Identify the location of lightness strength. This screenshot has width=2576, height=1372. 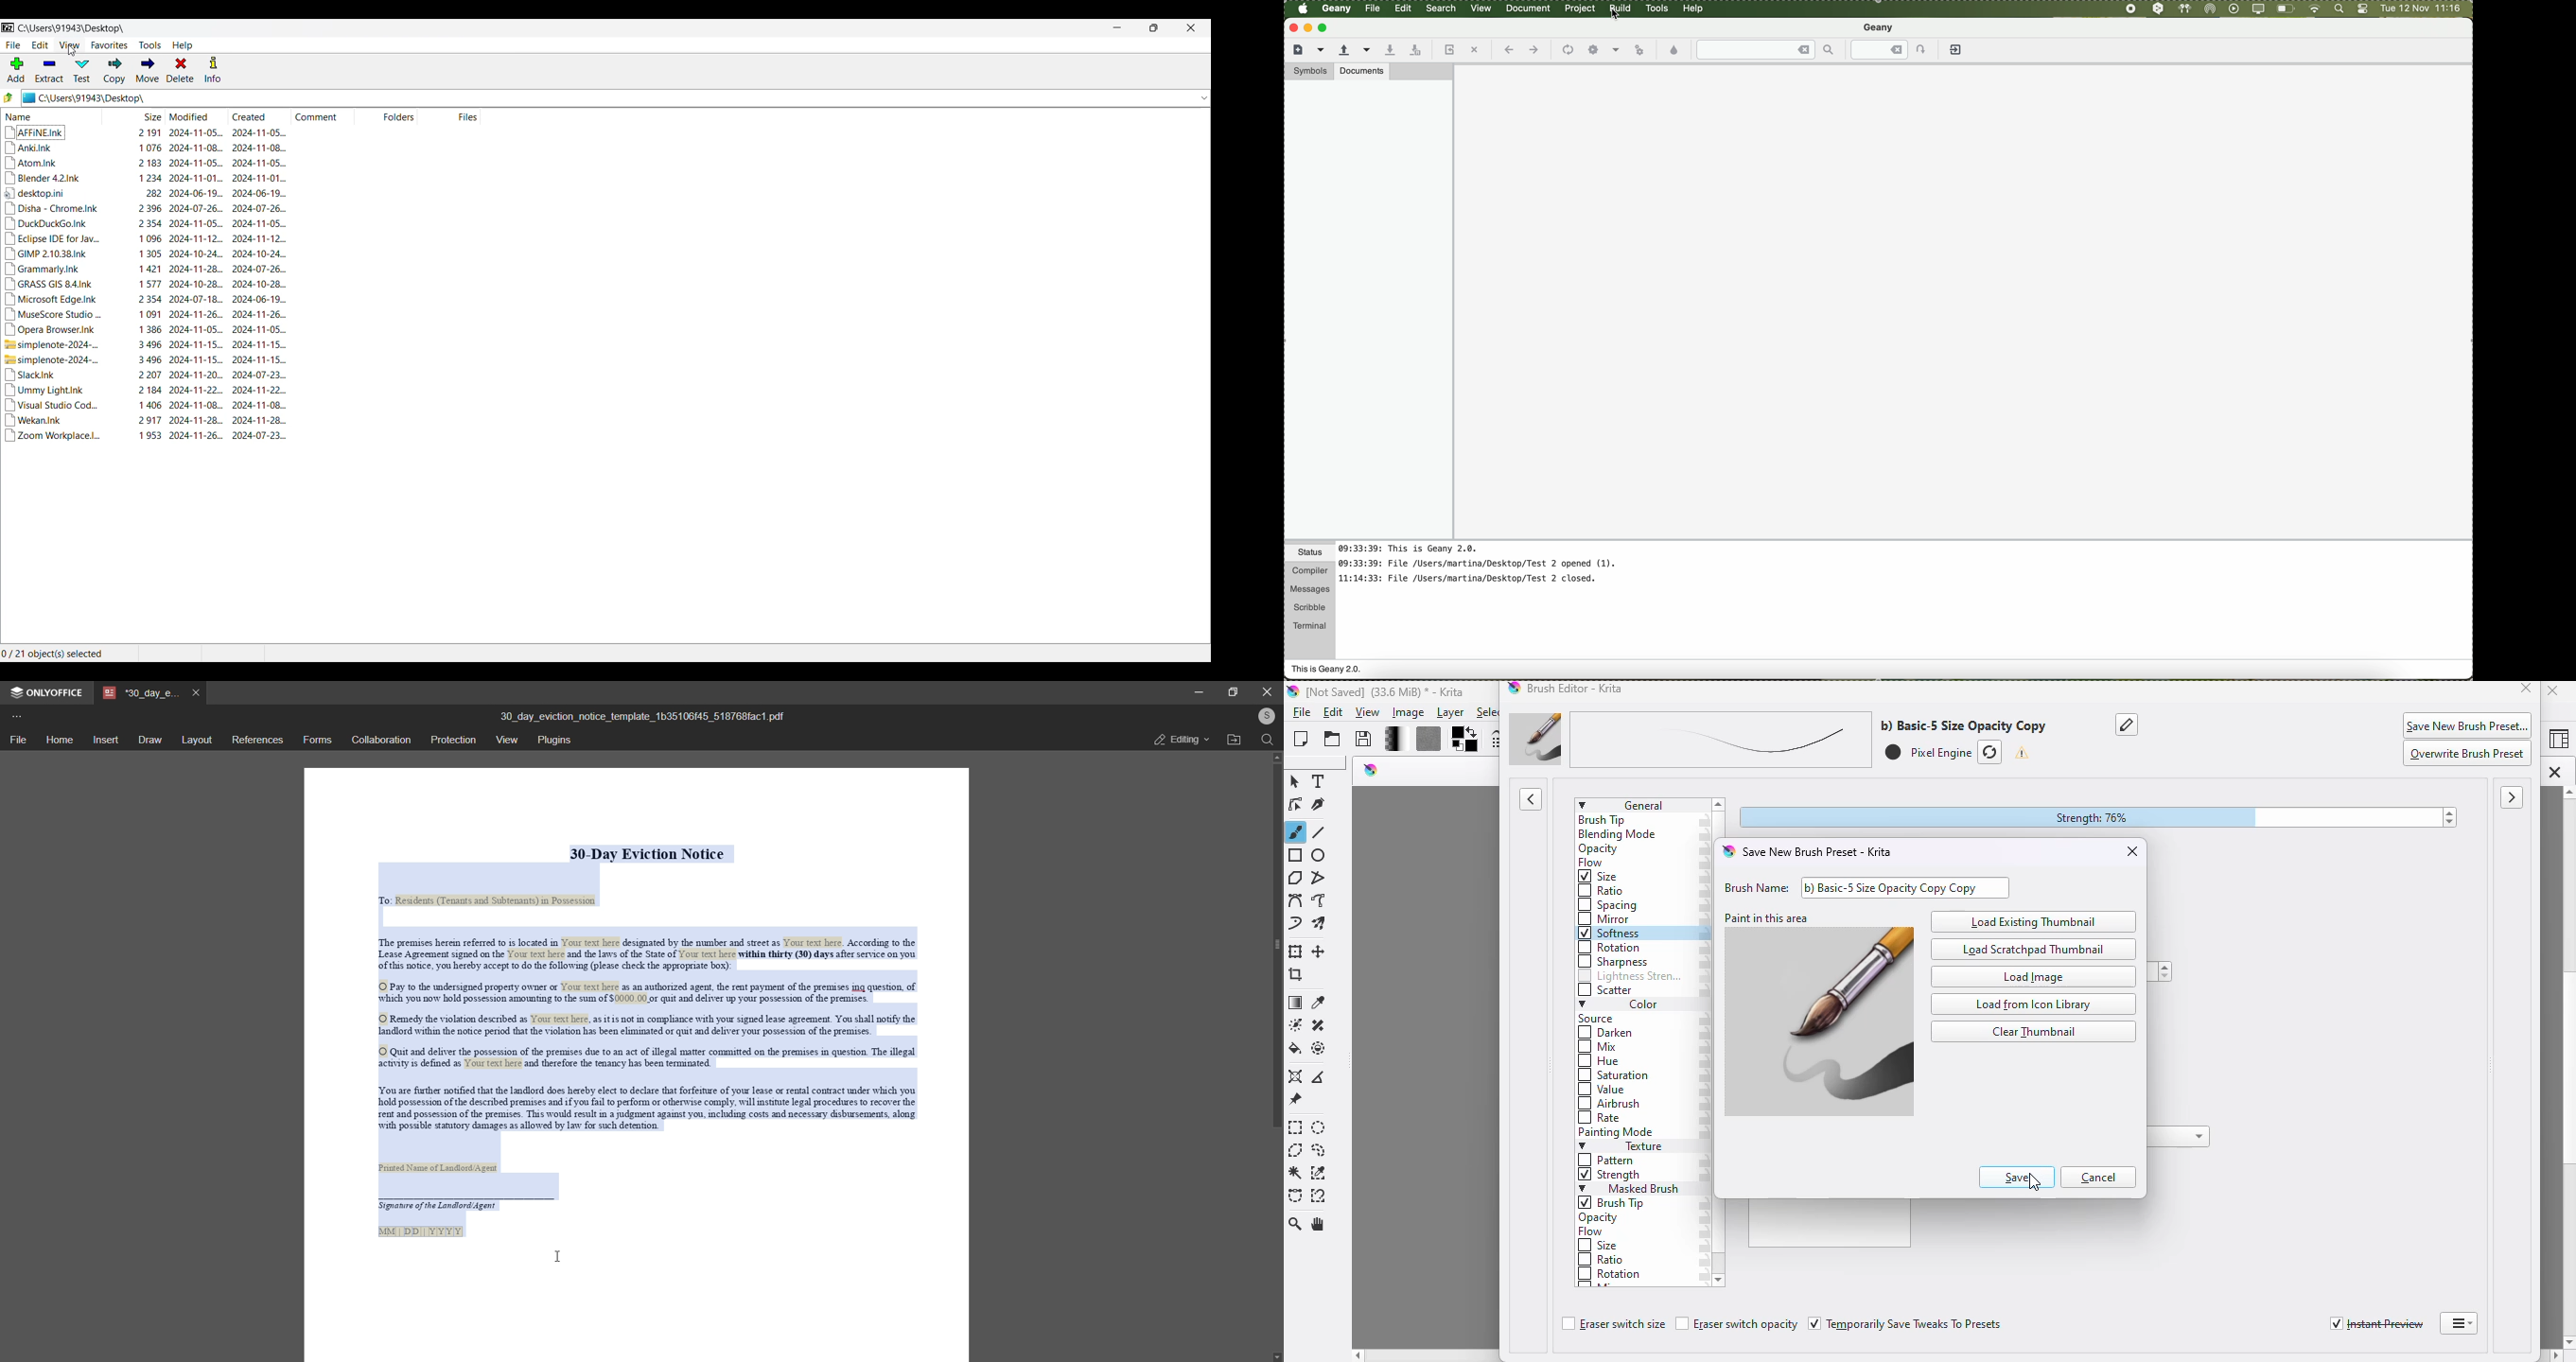
(1630, 977).